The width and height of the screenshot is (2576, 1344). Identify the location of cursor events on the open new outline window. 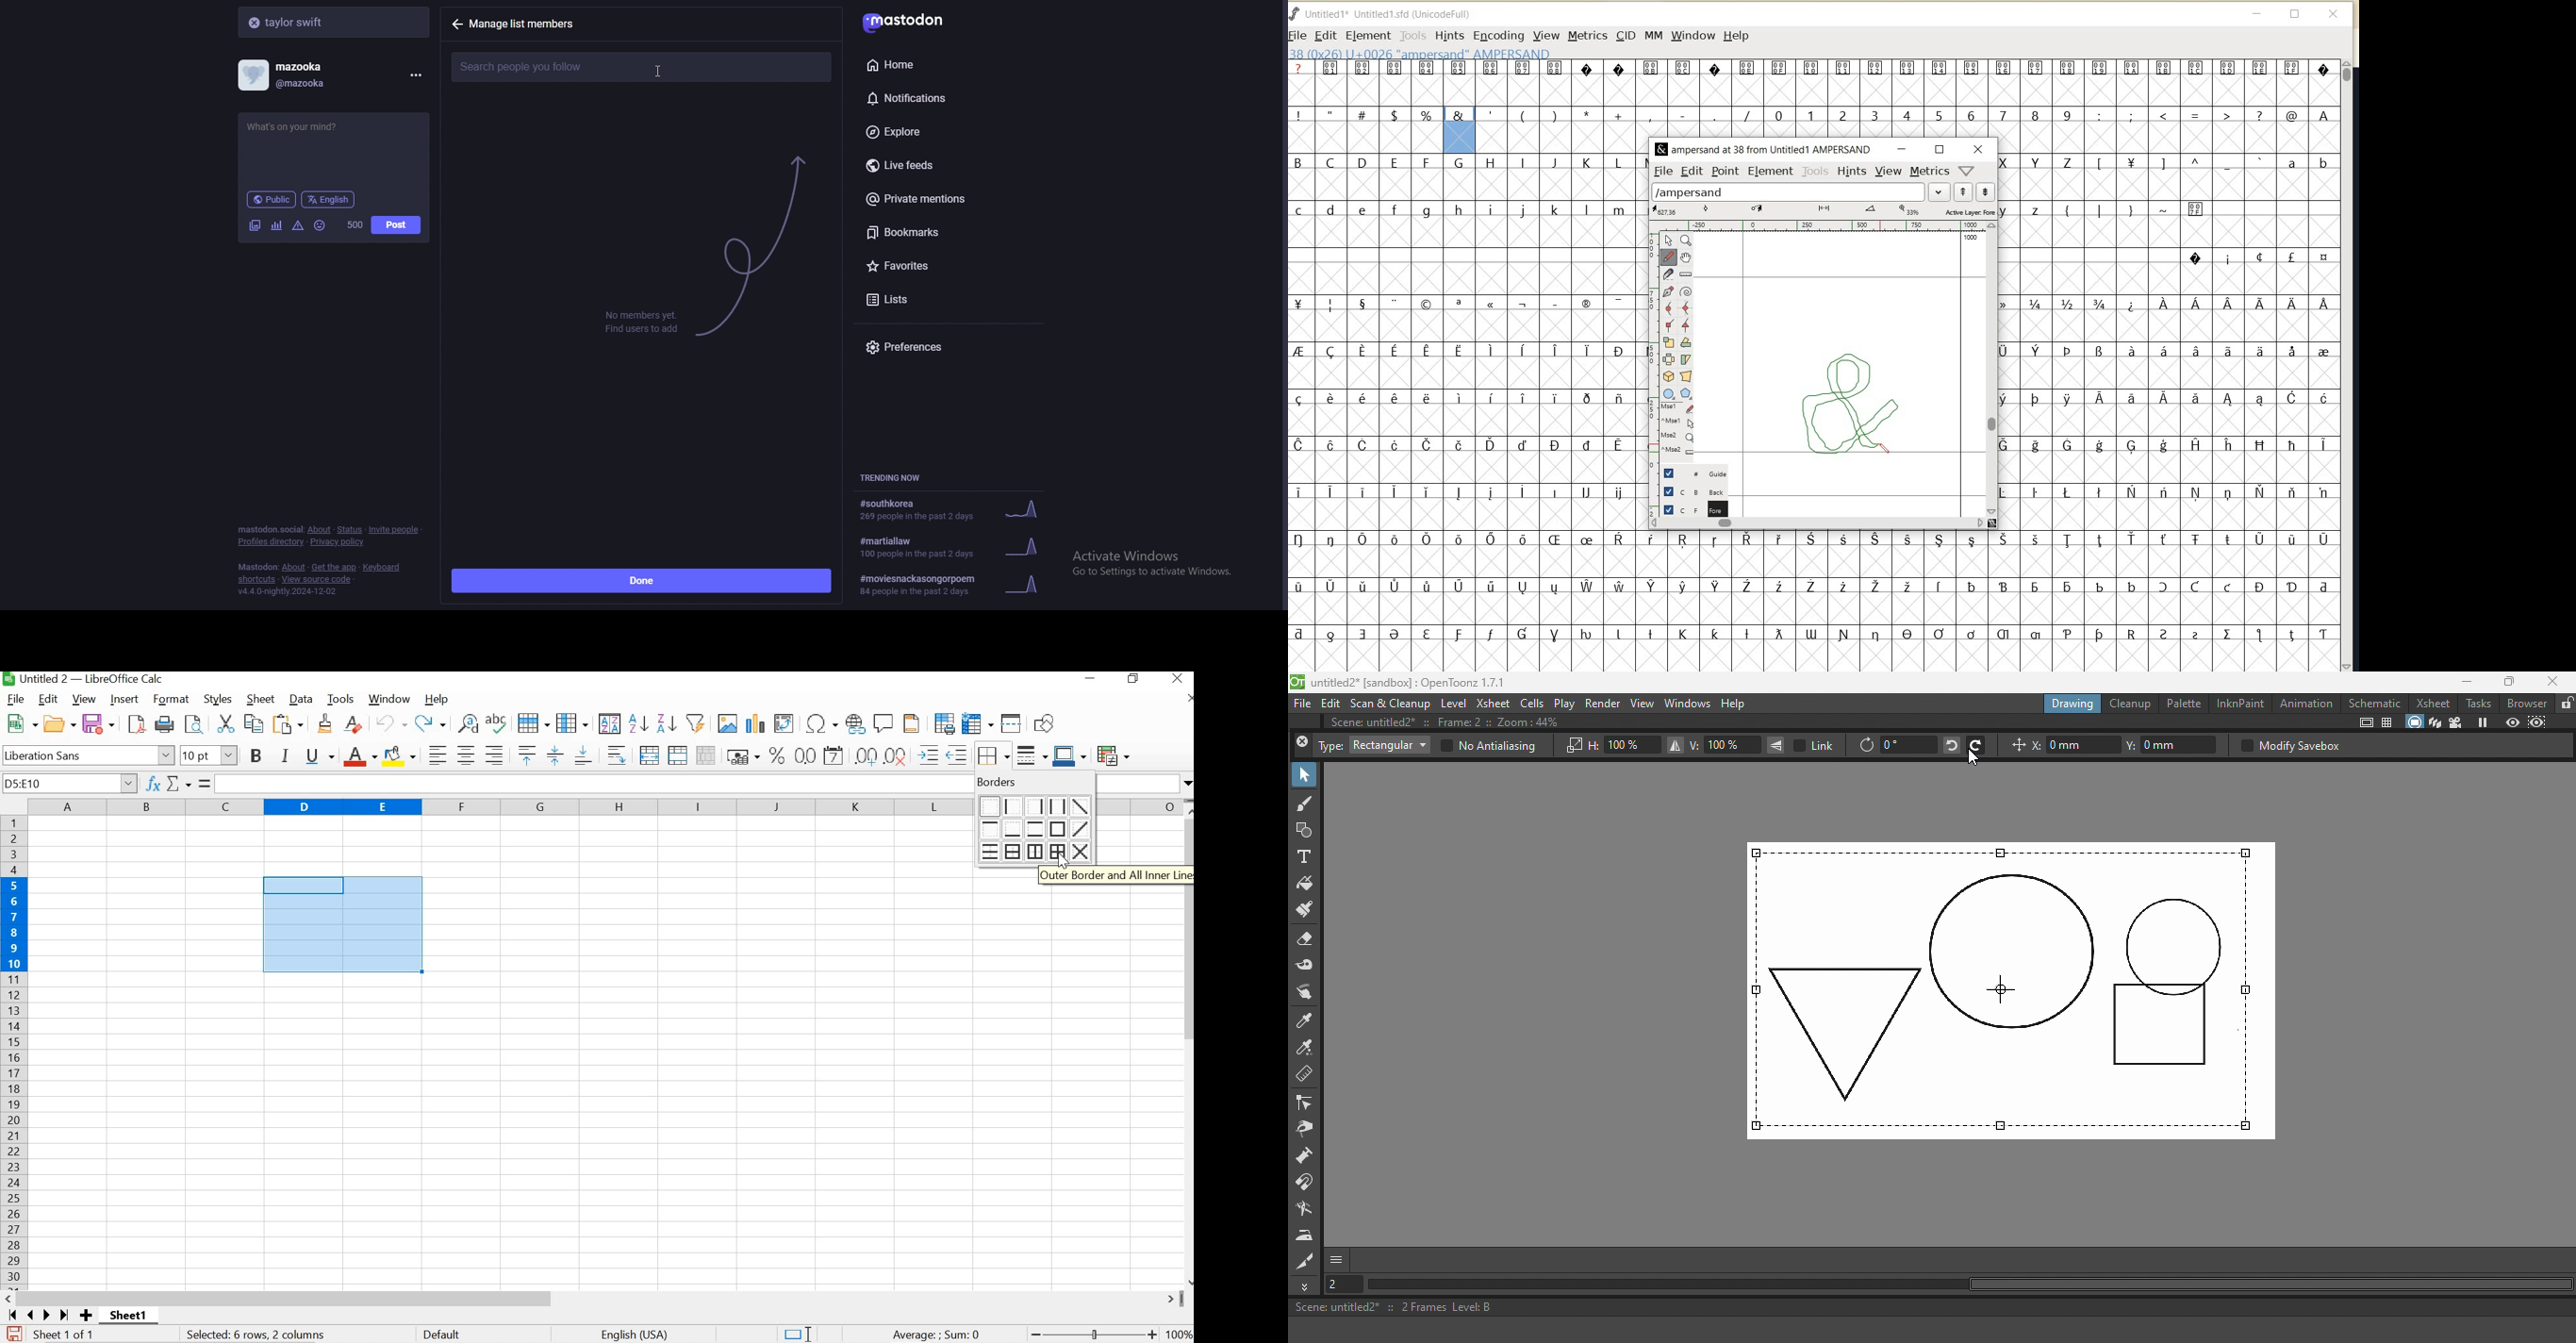
(1679, 431).